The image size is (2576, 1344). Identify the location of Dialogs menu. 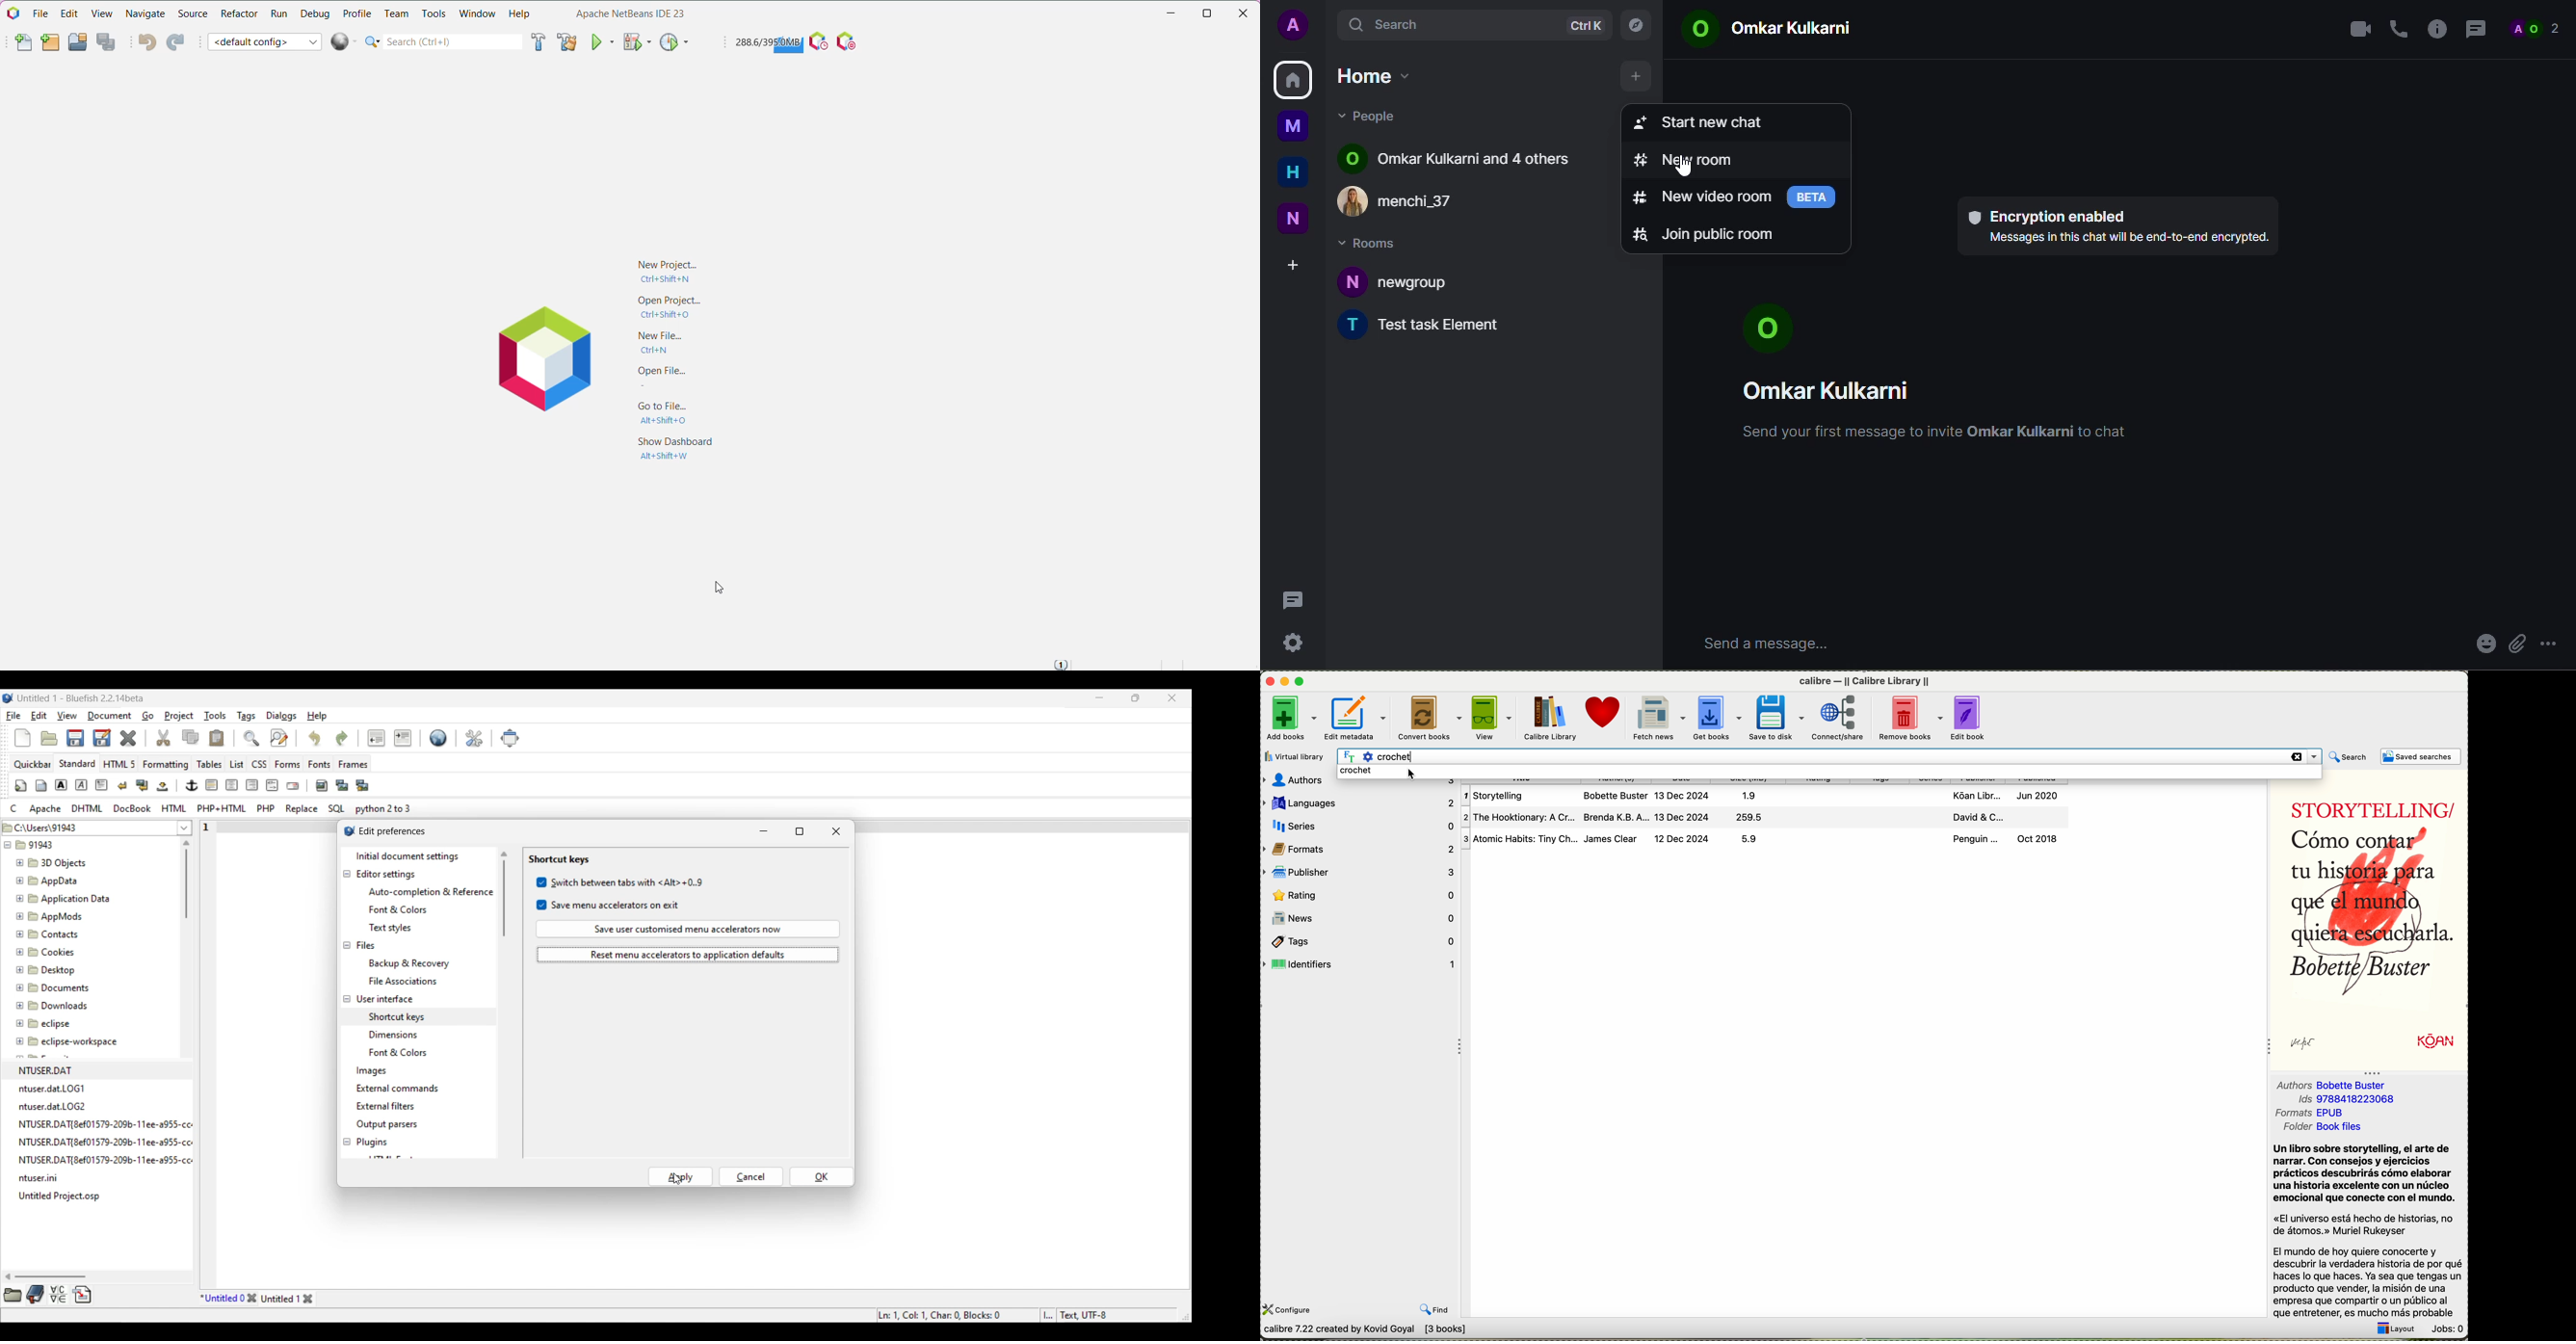
(281, 716).